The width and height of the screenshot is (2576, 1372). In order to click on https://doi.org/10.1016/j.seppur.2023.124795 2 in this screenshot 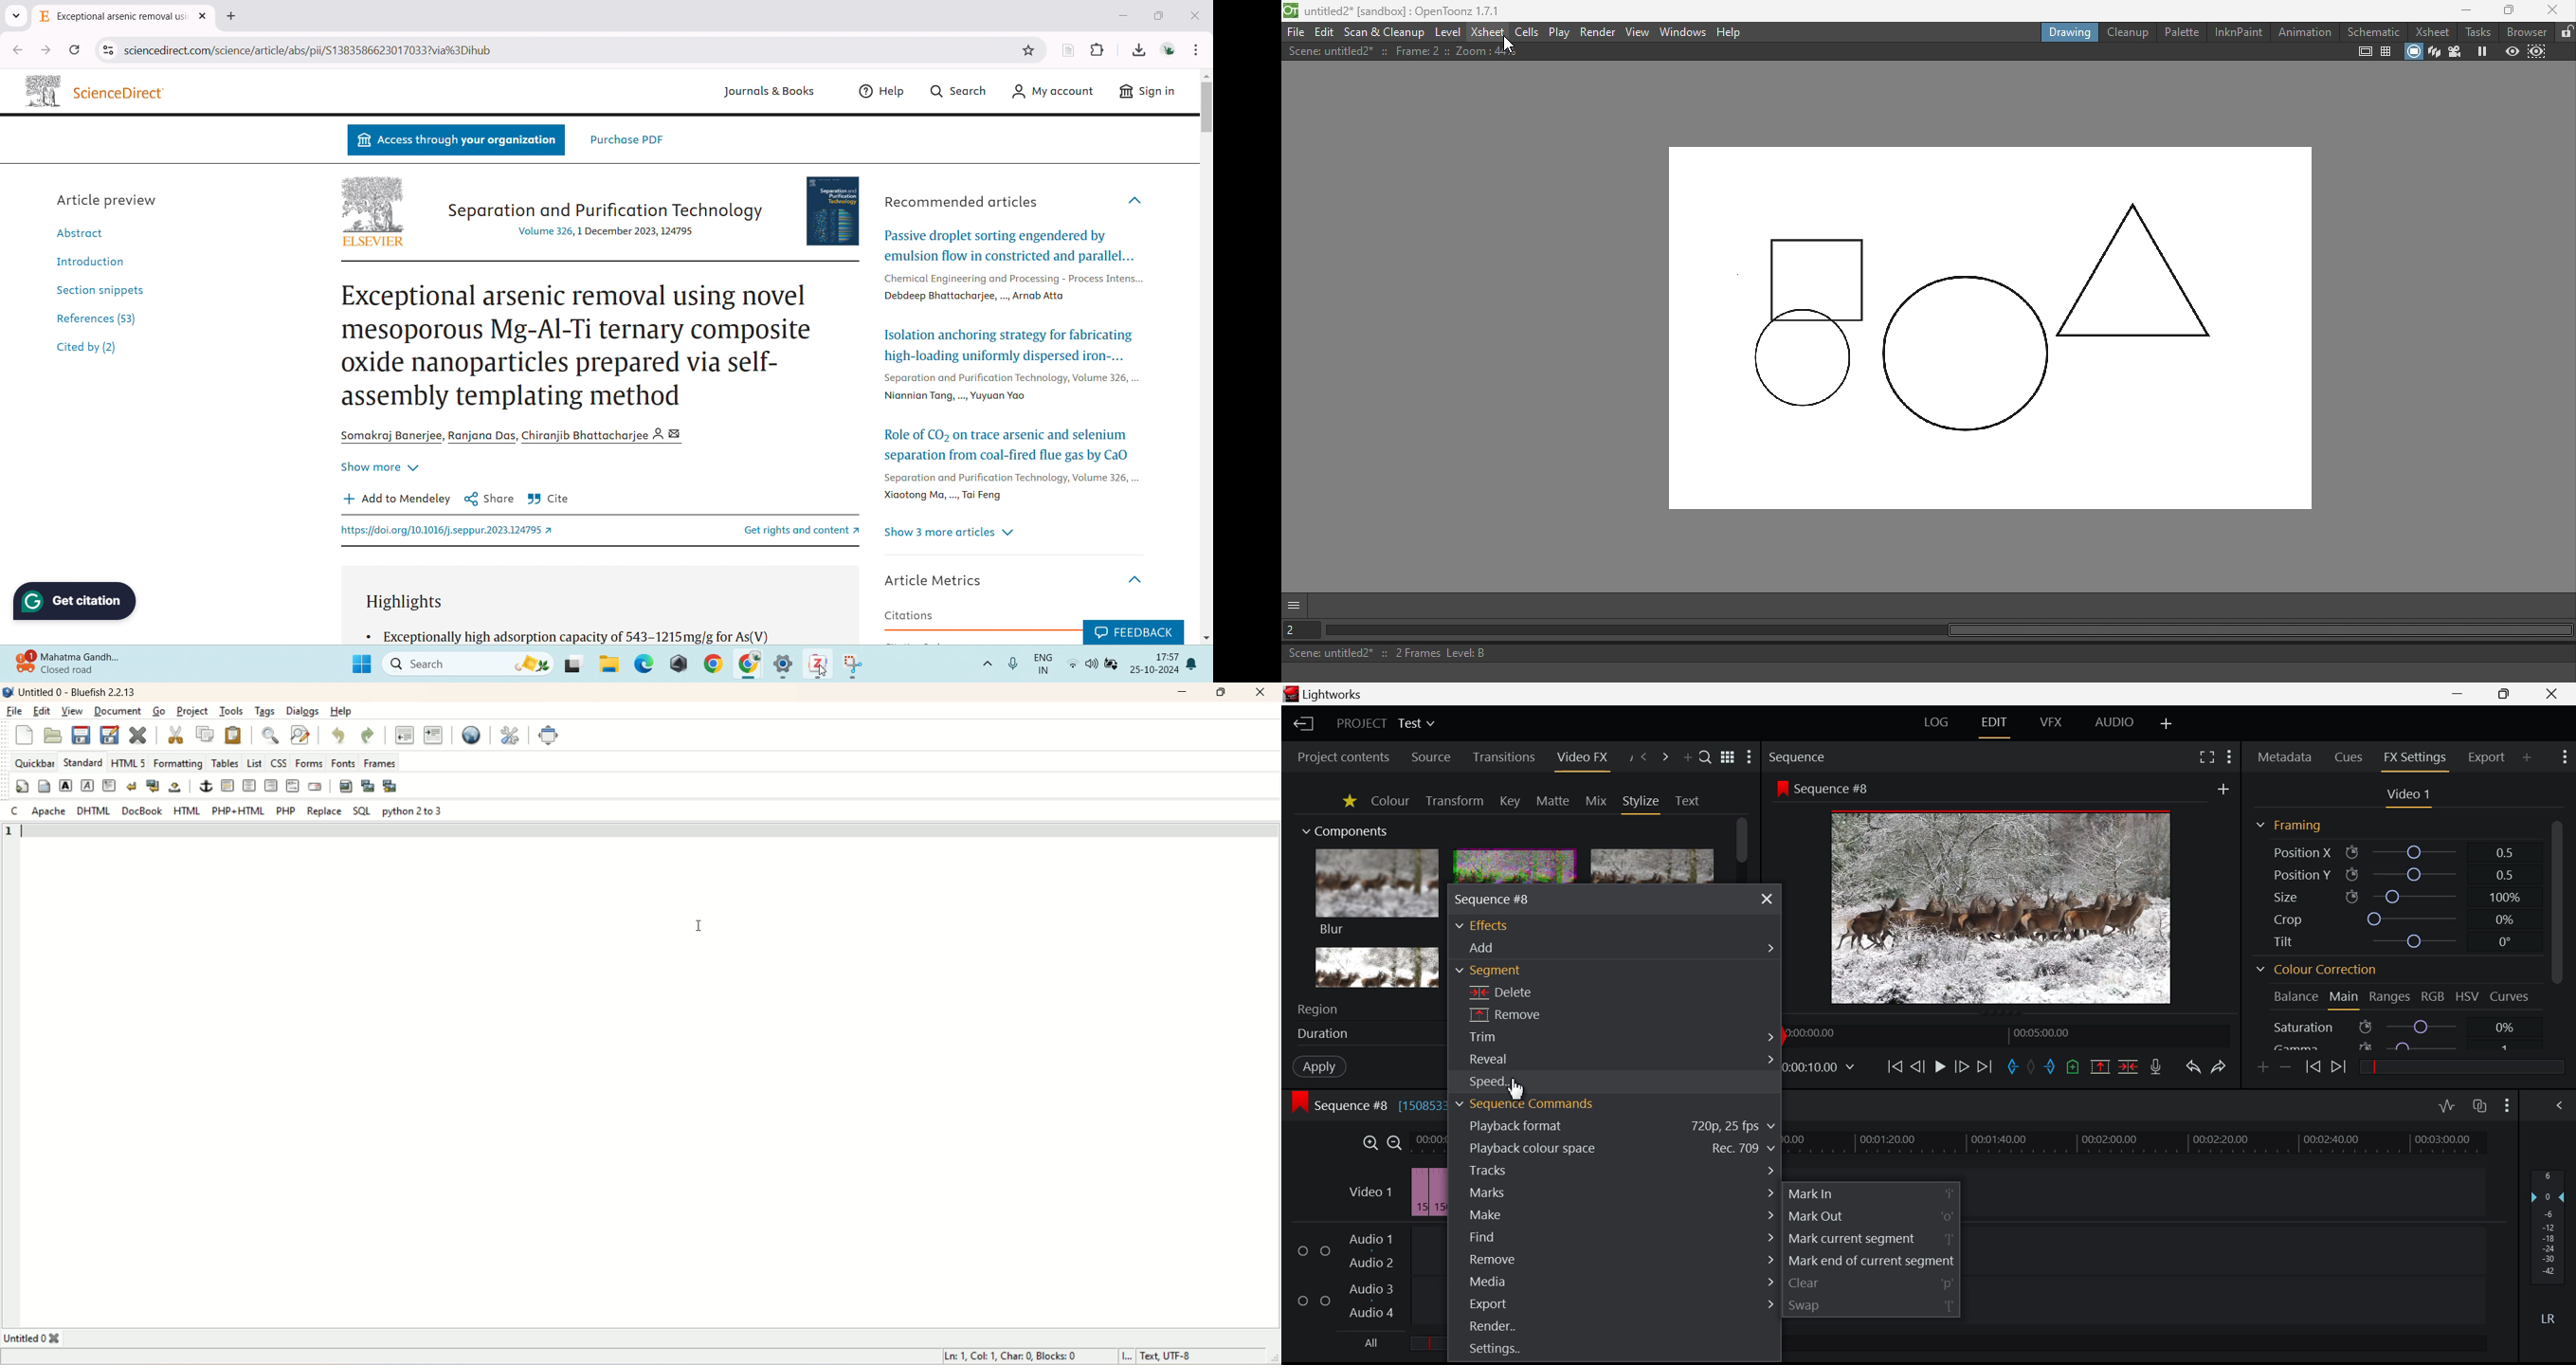, I will do `click(450, 531)`.